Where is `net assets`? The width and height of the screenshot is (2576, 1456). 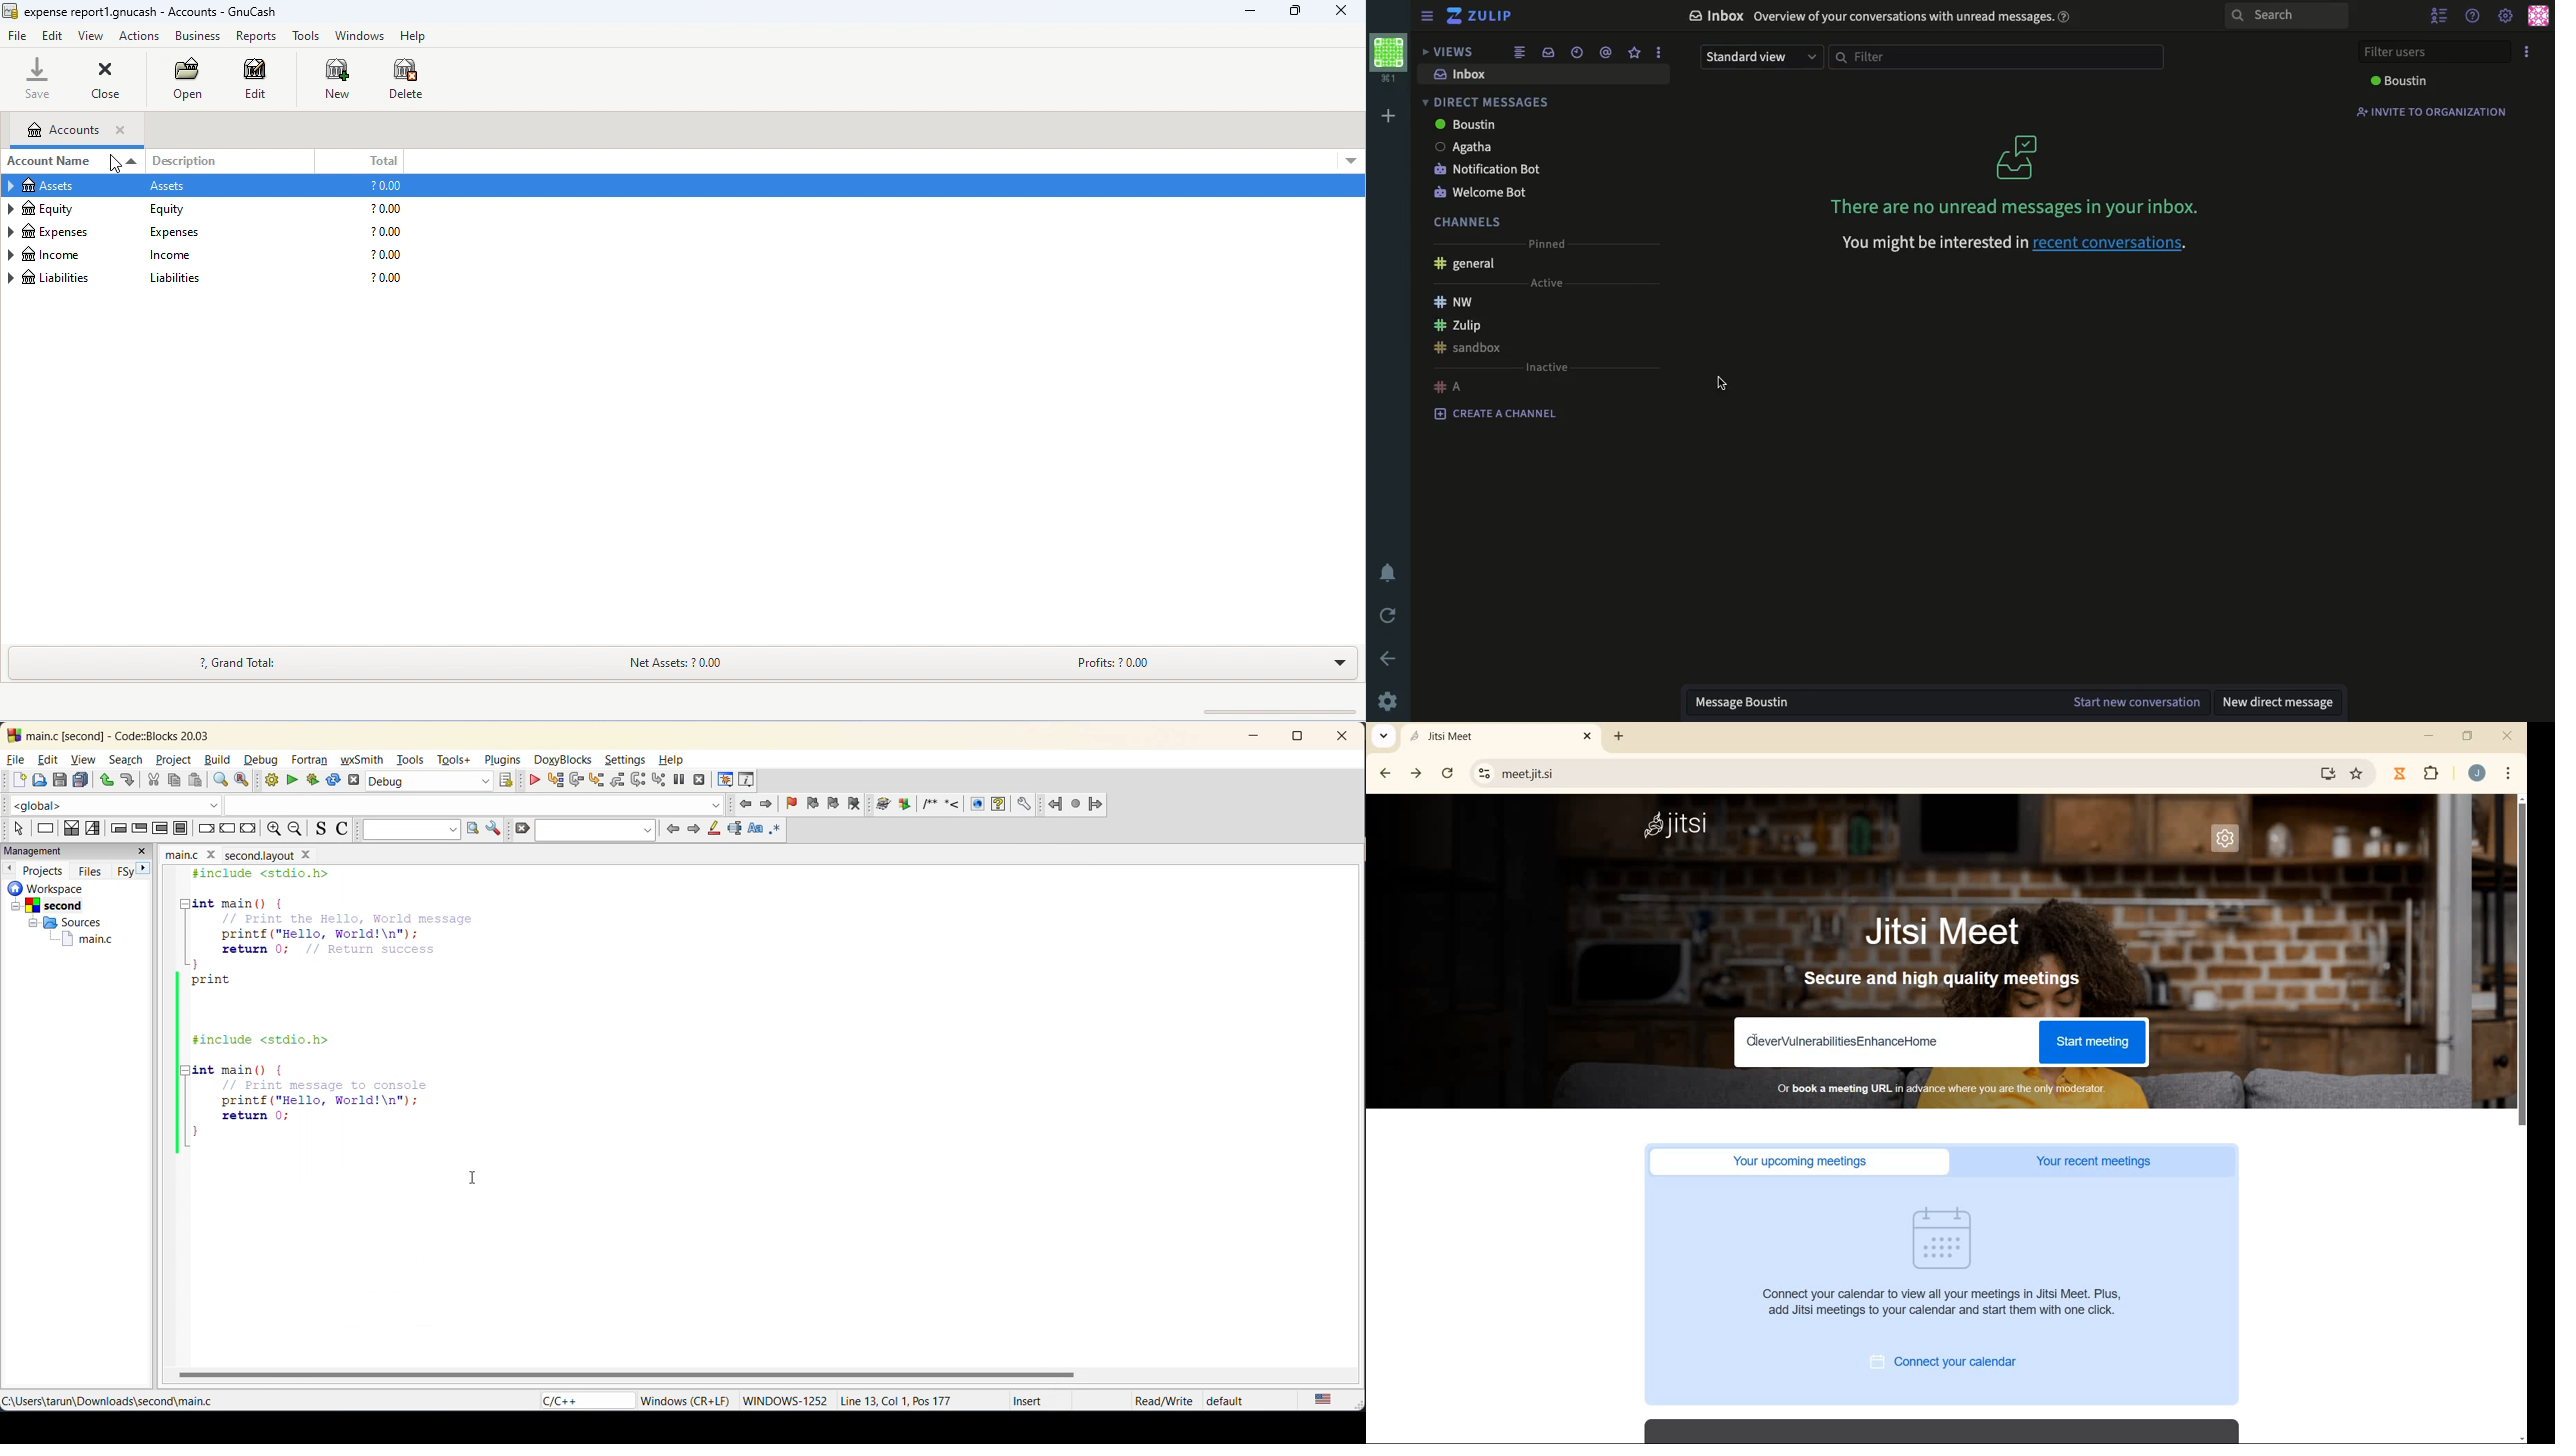 net assets is located at coordinates (679, 663).